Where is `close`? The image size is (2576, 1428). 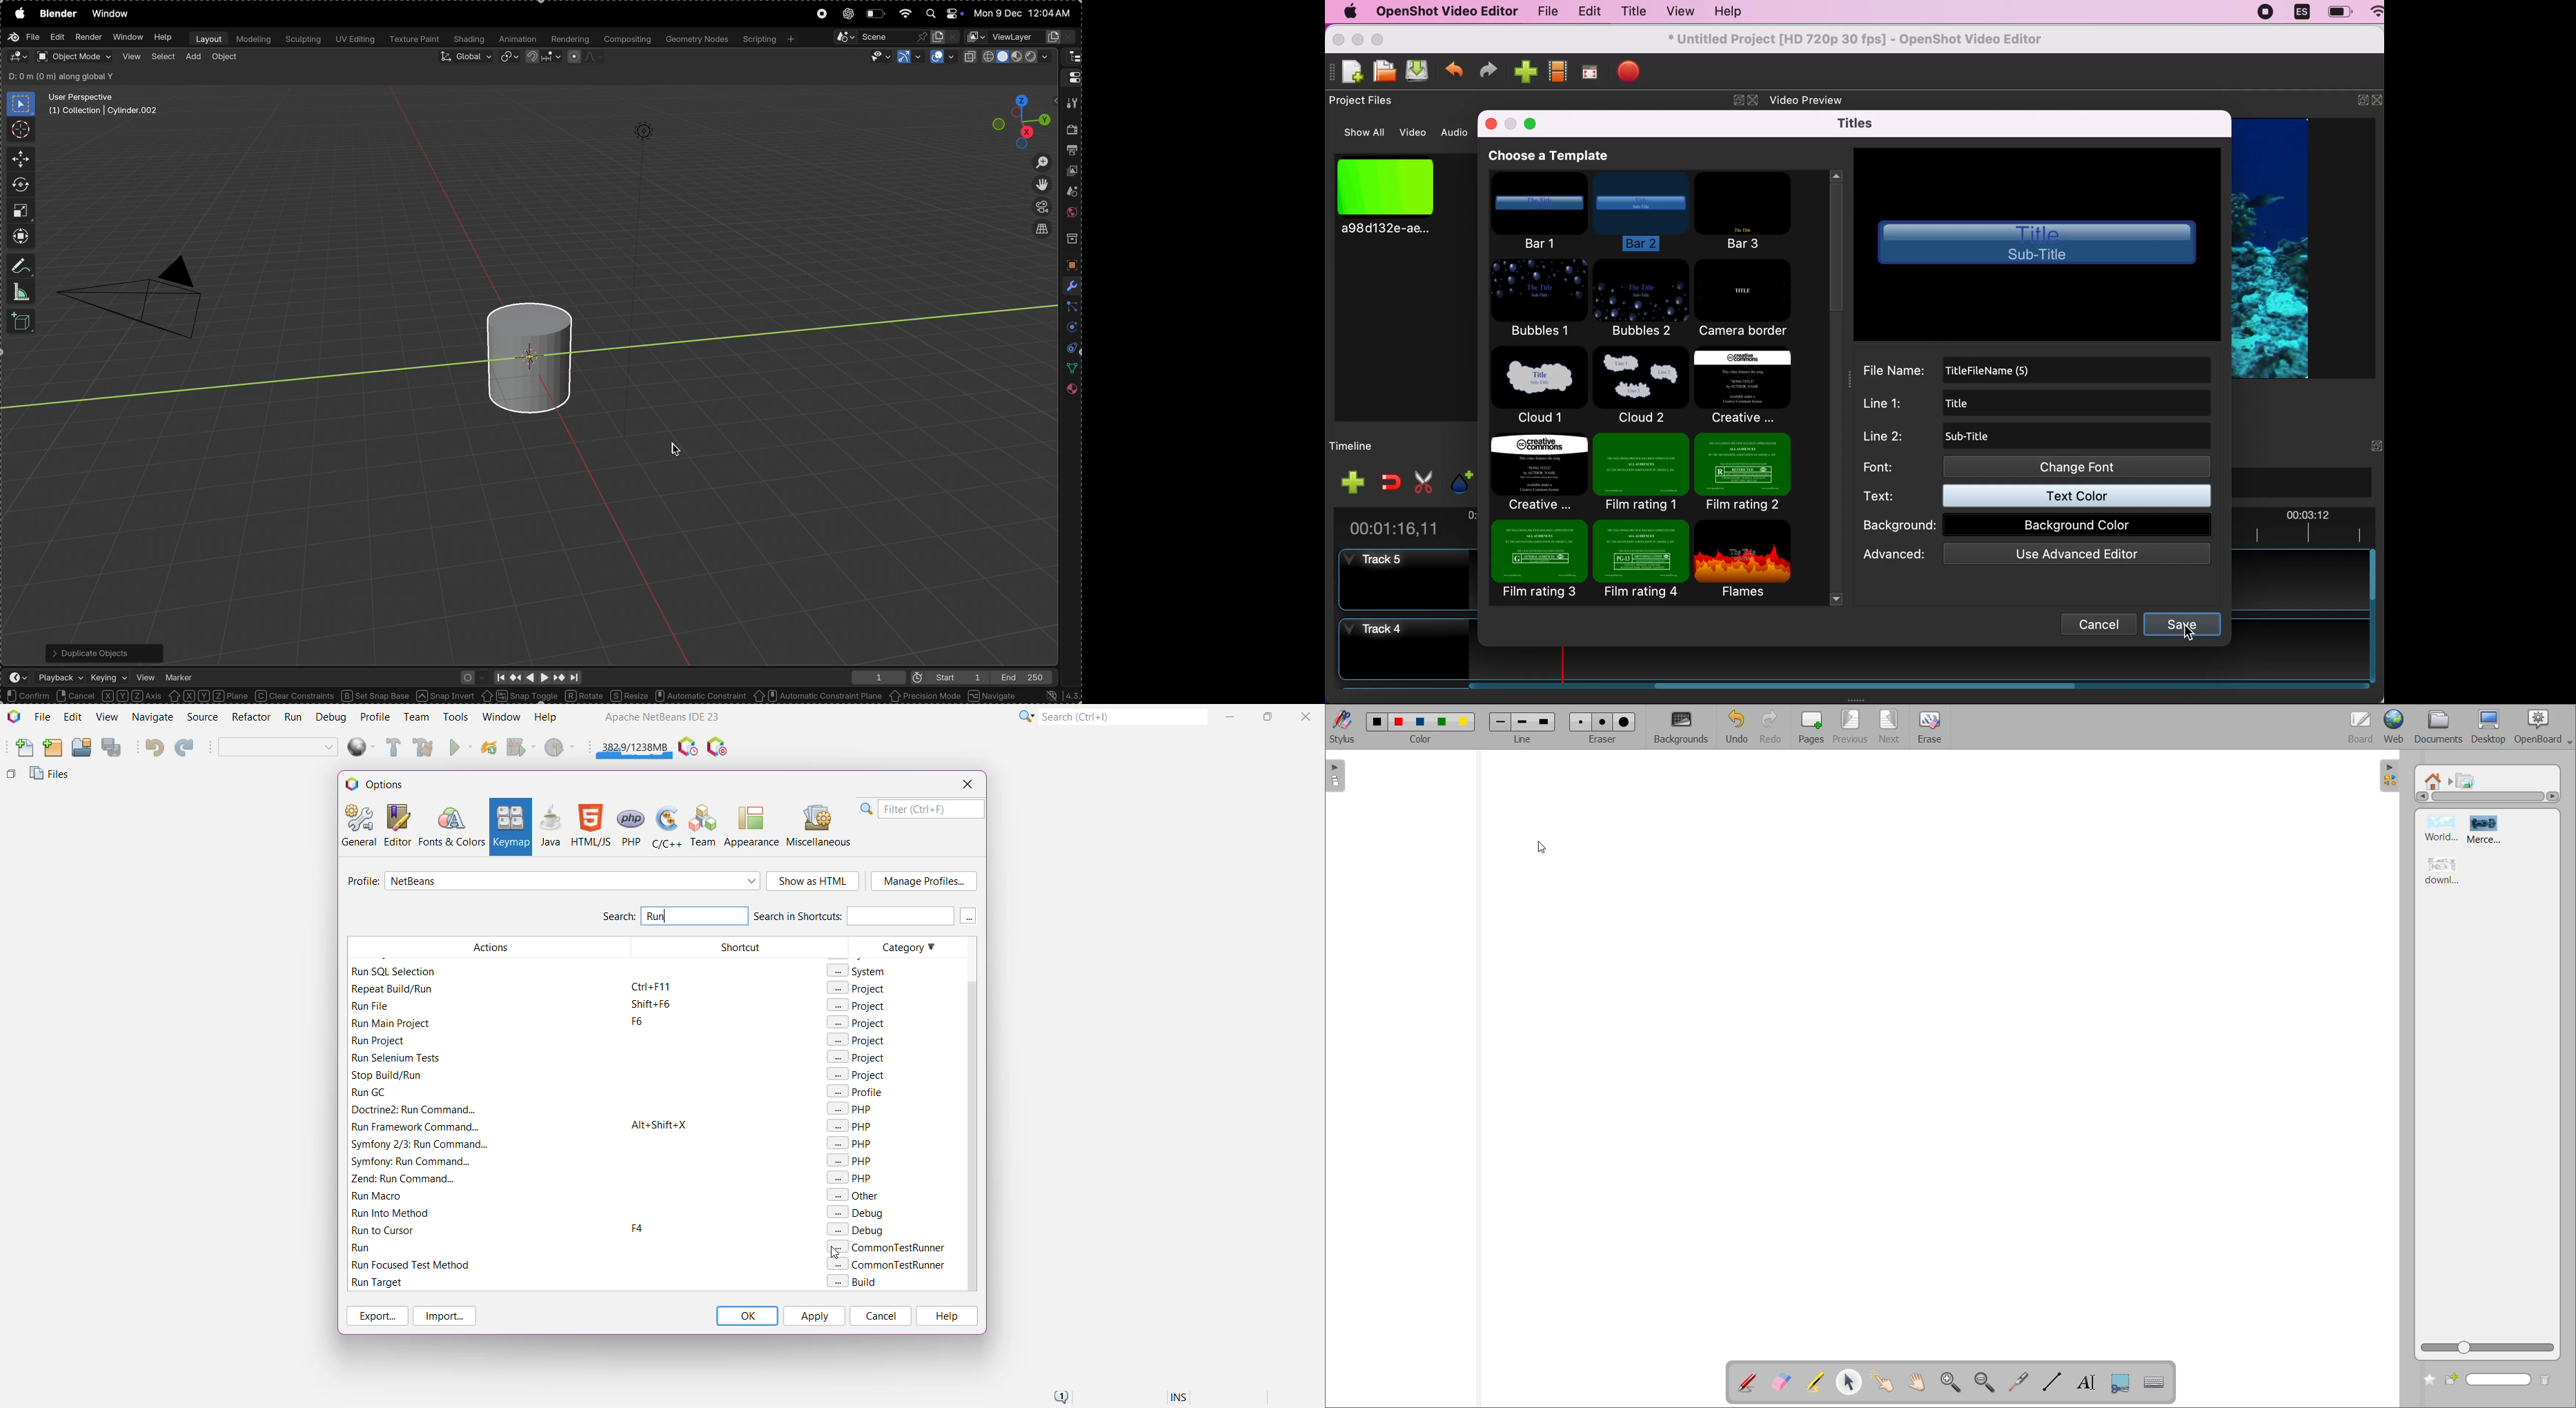 close is located at coordinates (2378, 103).